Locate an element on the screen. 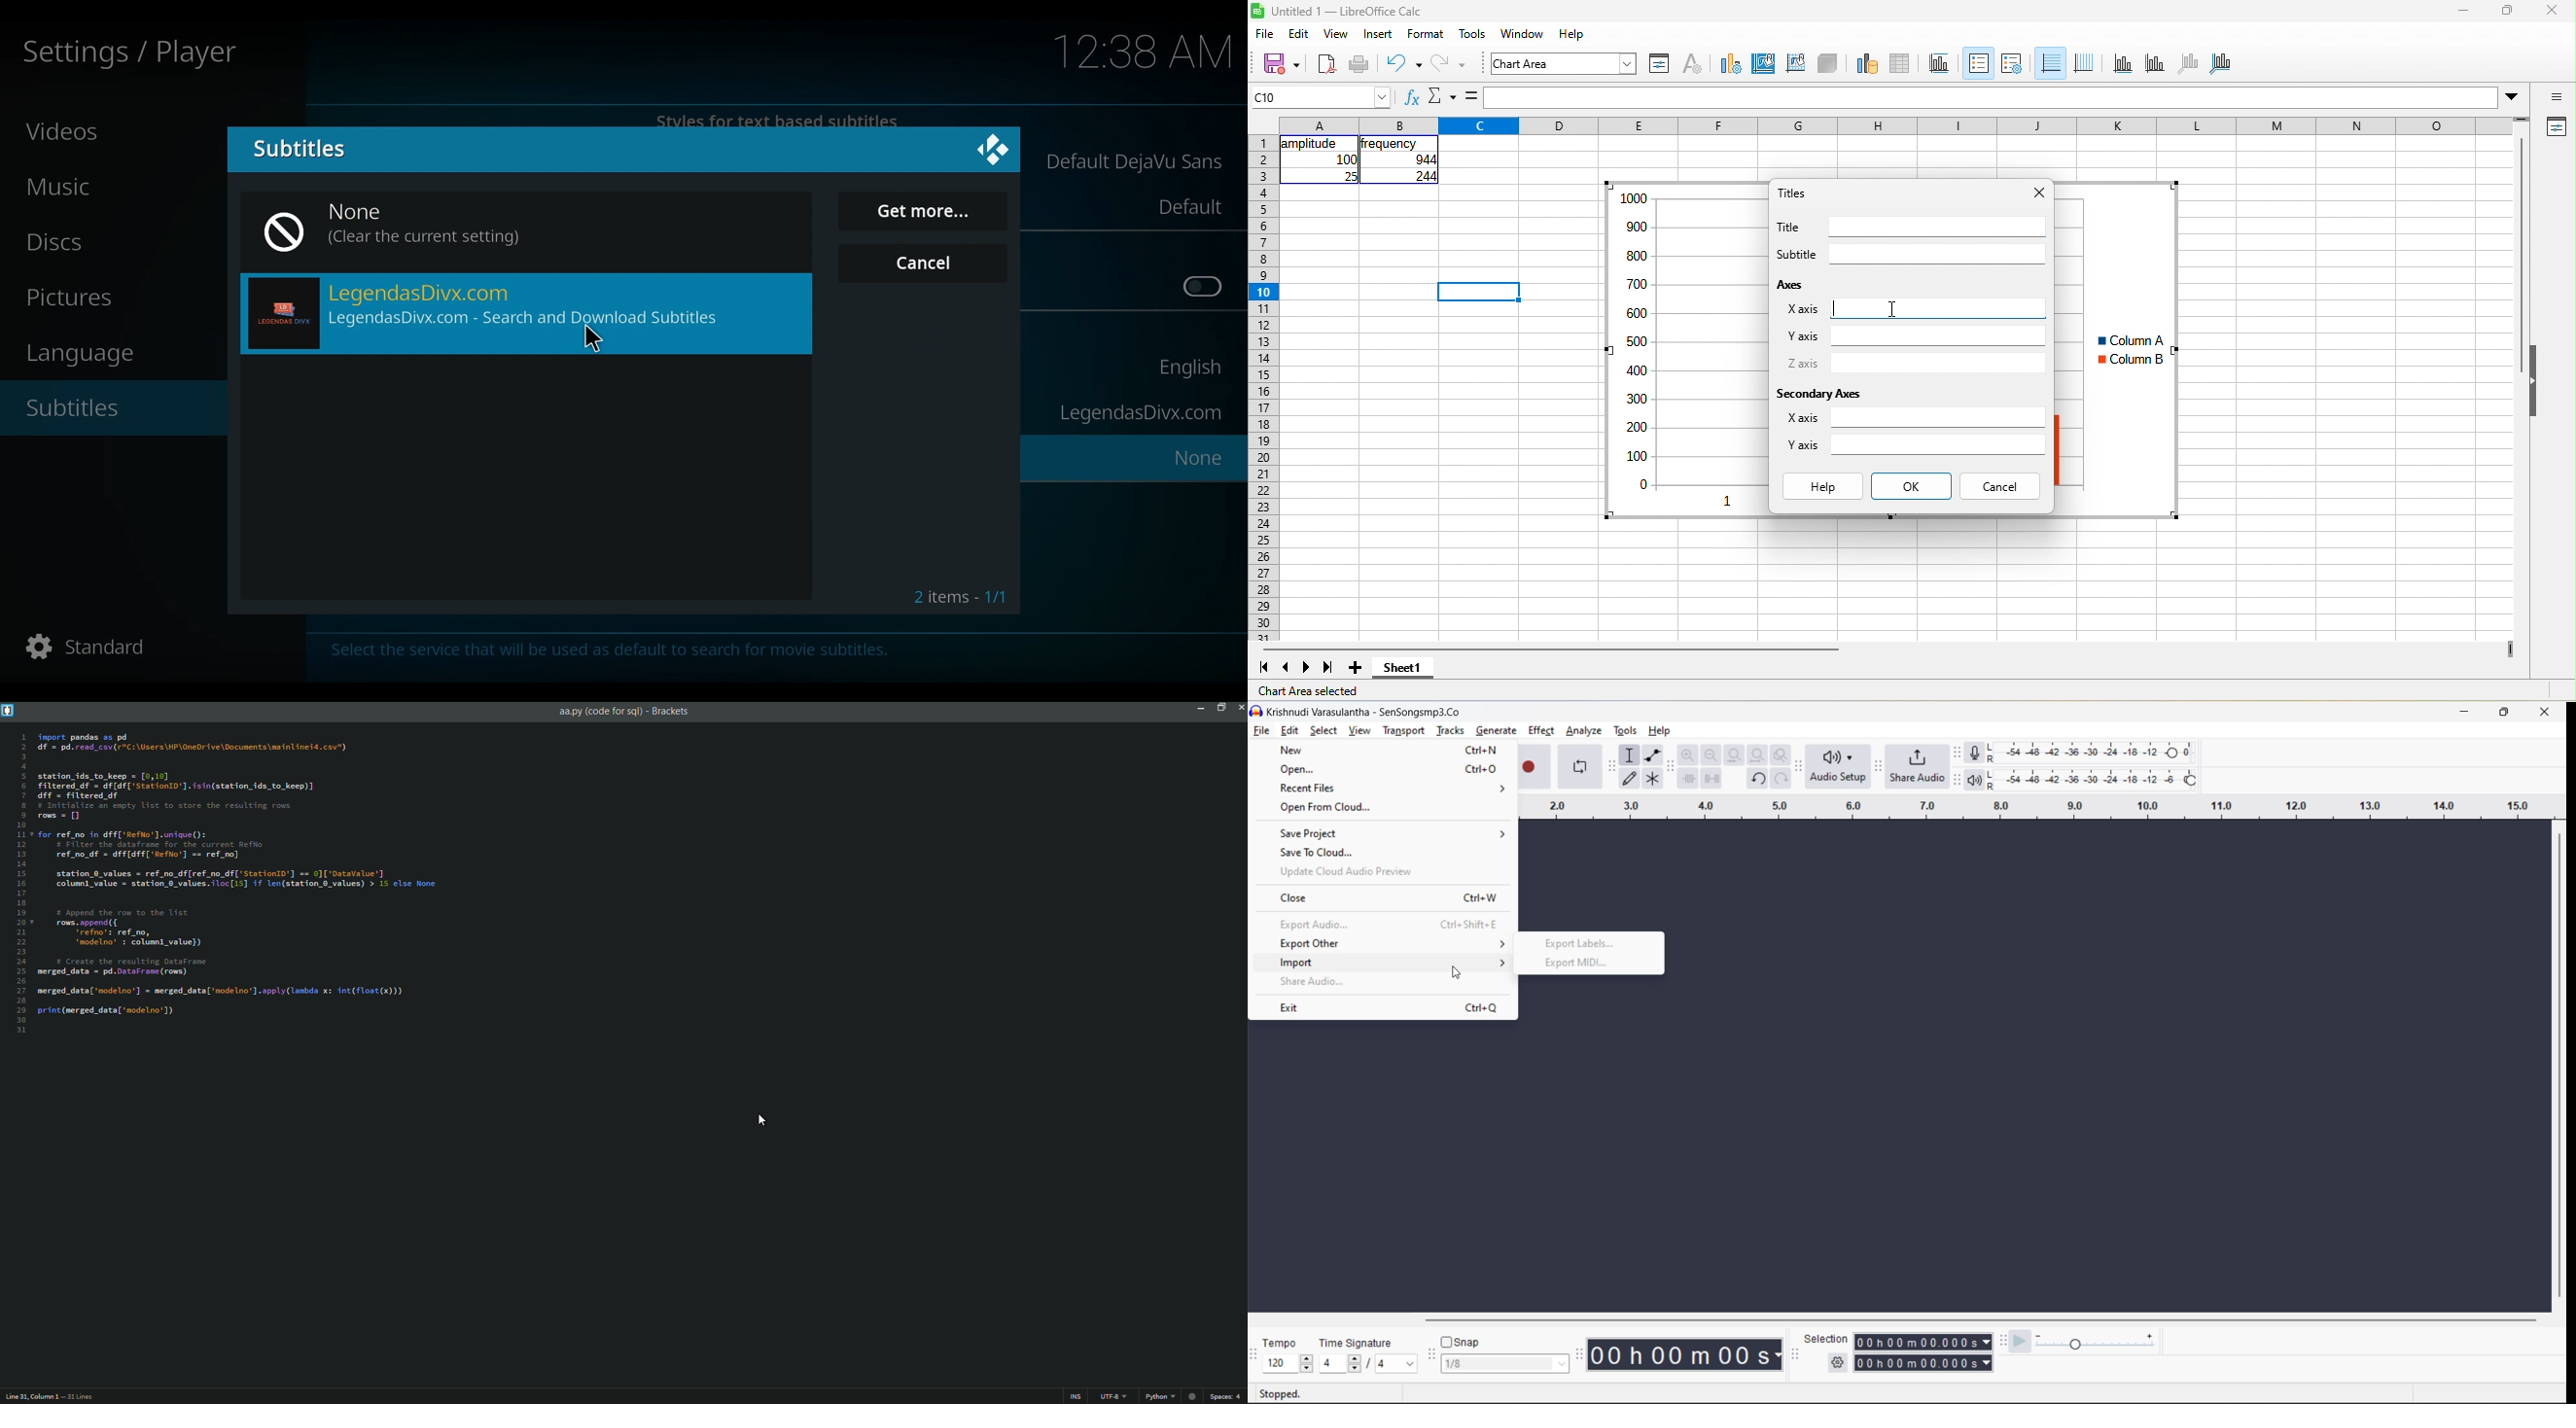   Standard is located at coordinates (102, 648).